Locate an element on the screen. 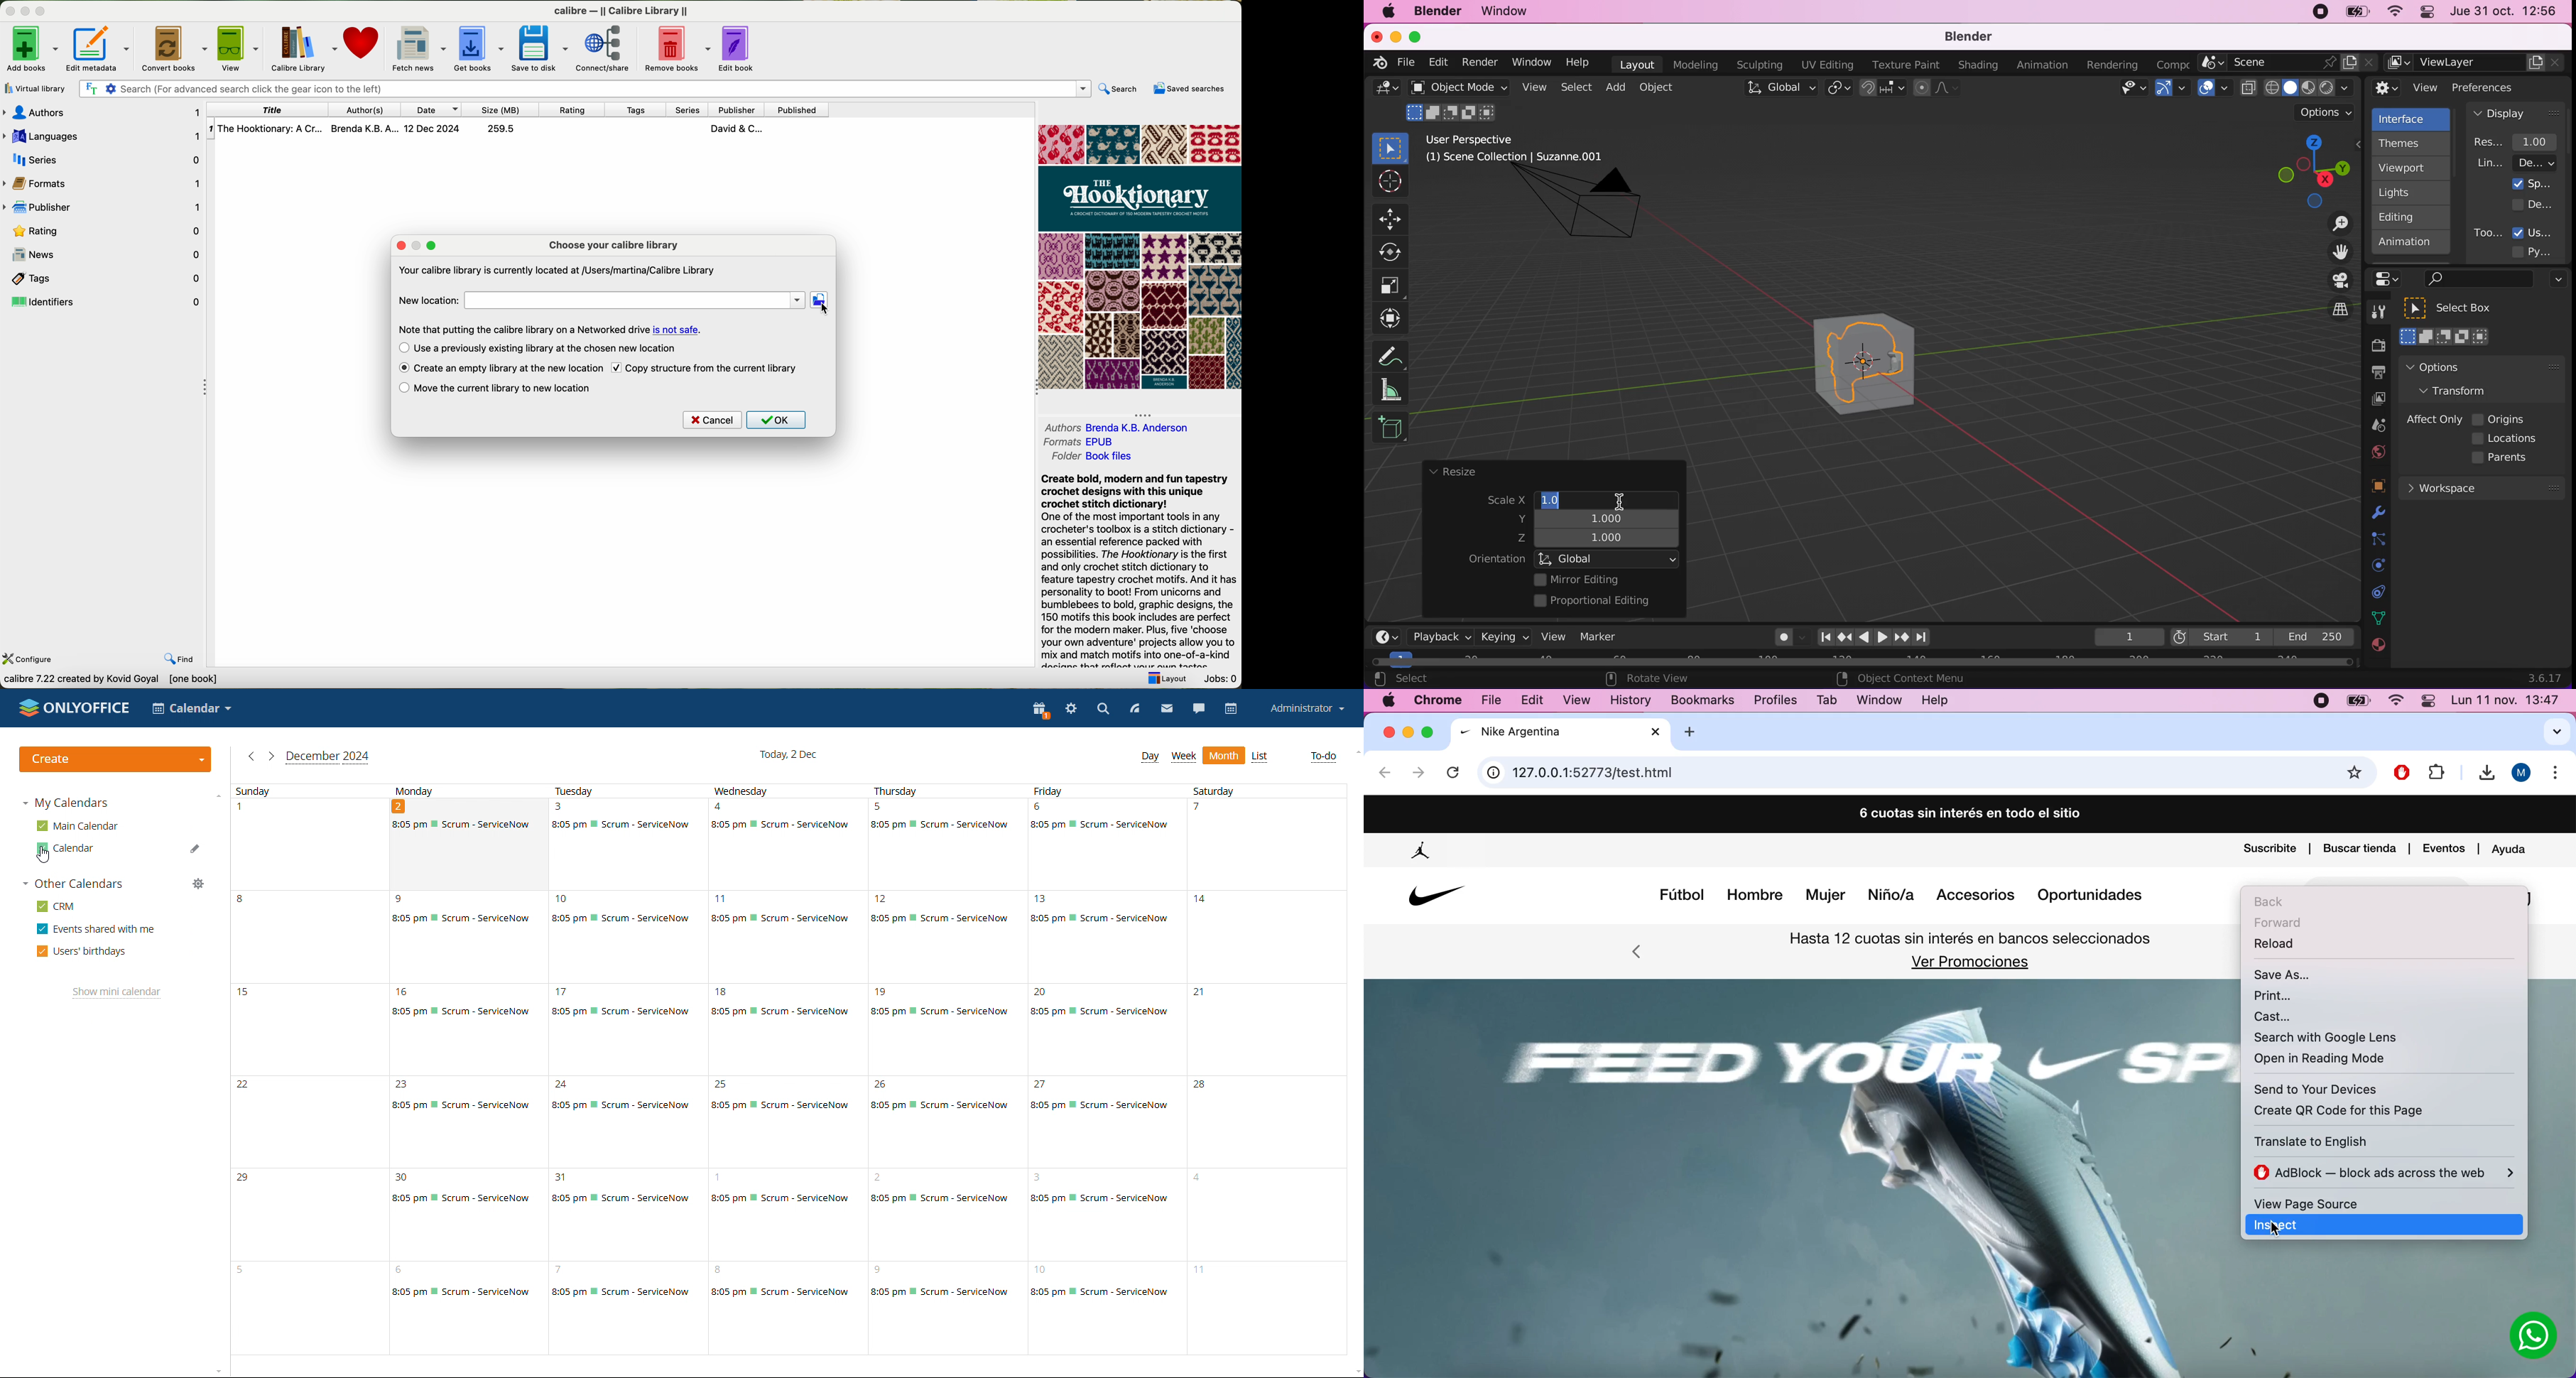  cursor is located at coordinates (46, 857).